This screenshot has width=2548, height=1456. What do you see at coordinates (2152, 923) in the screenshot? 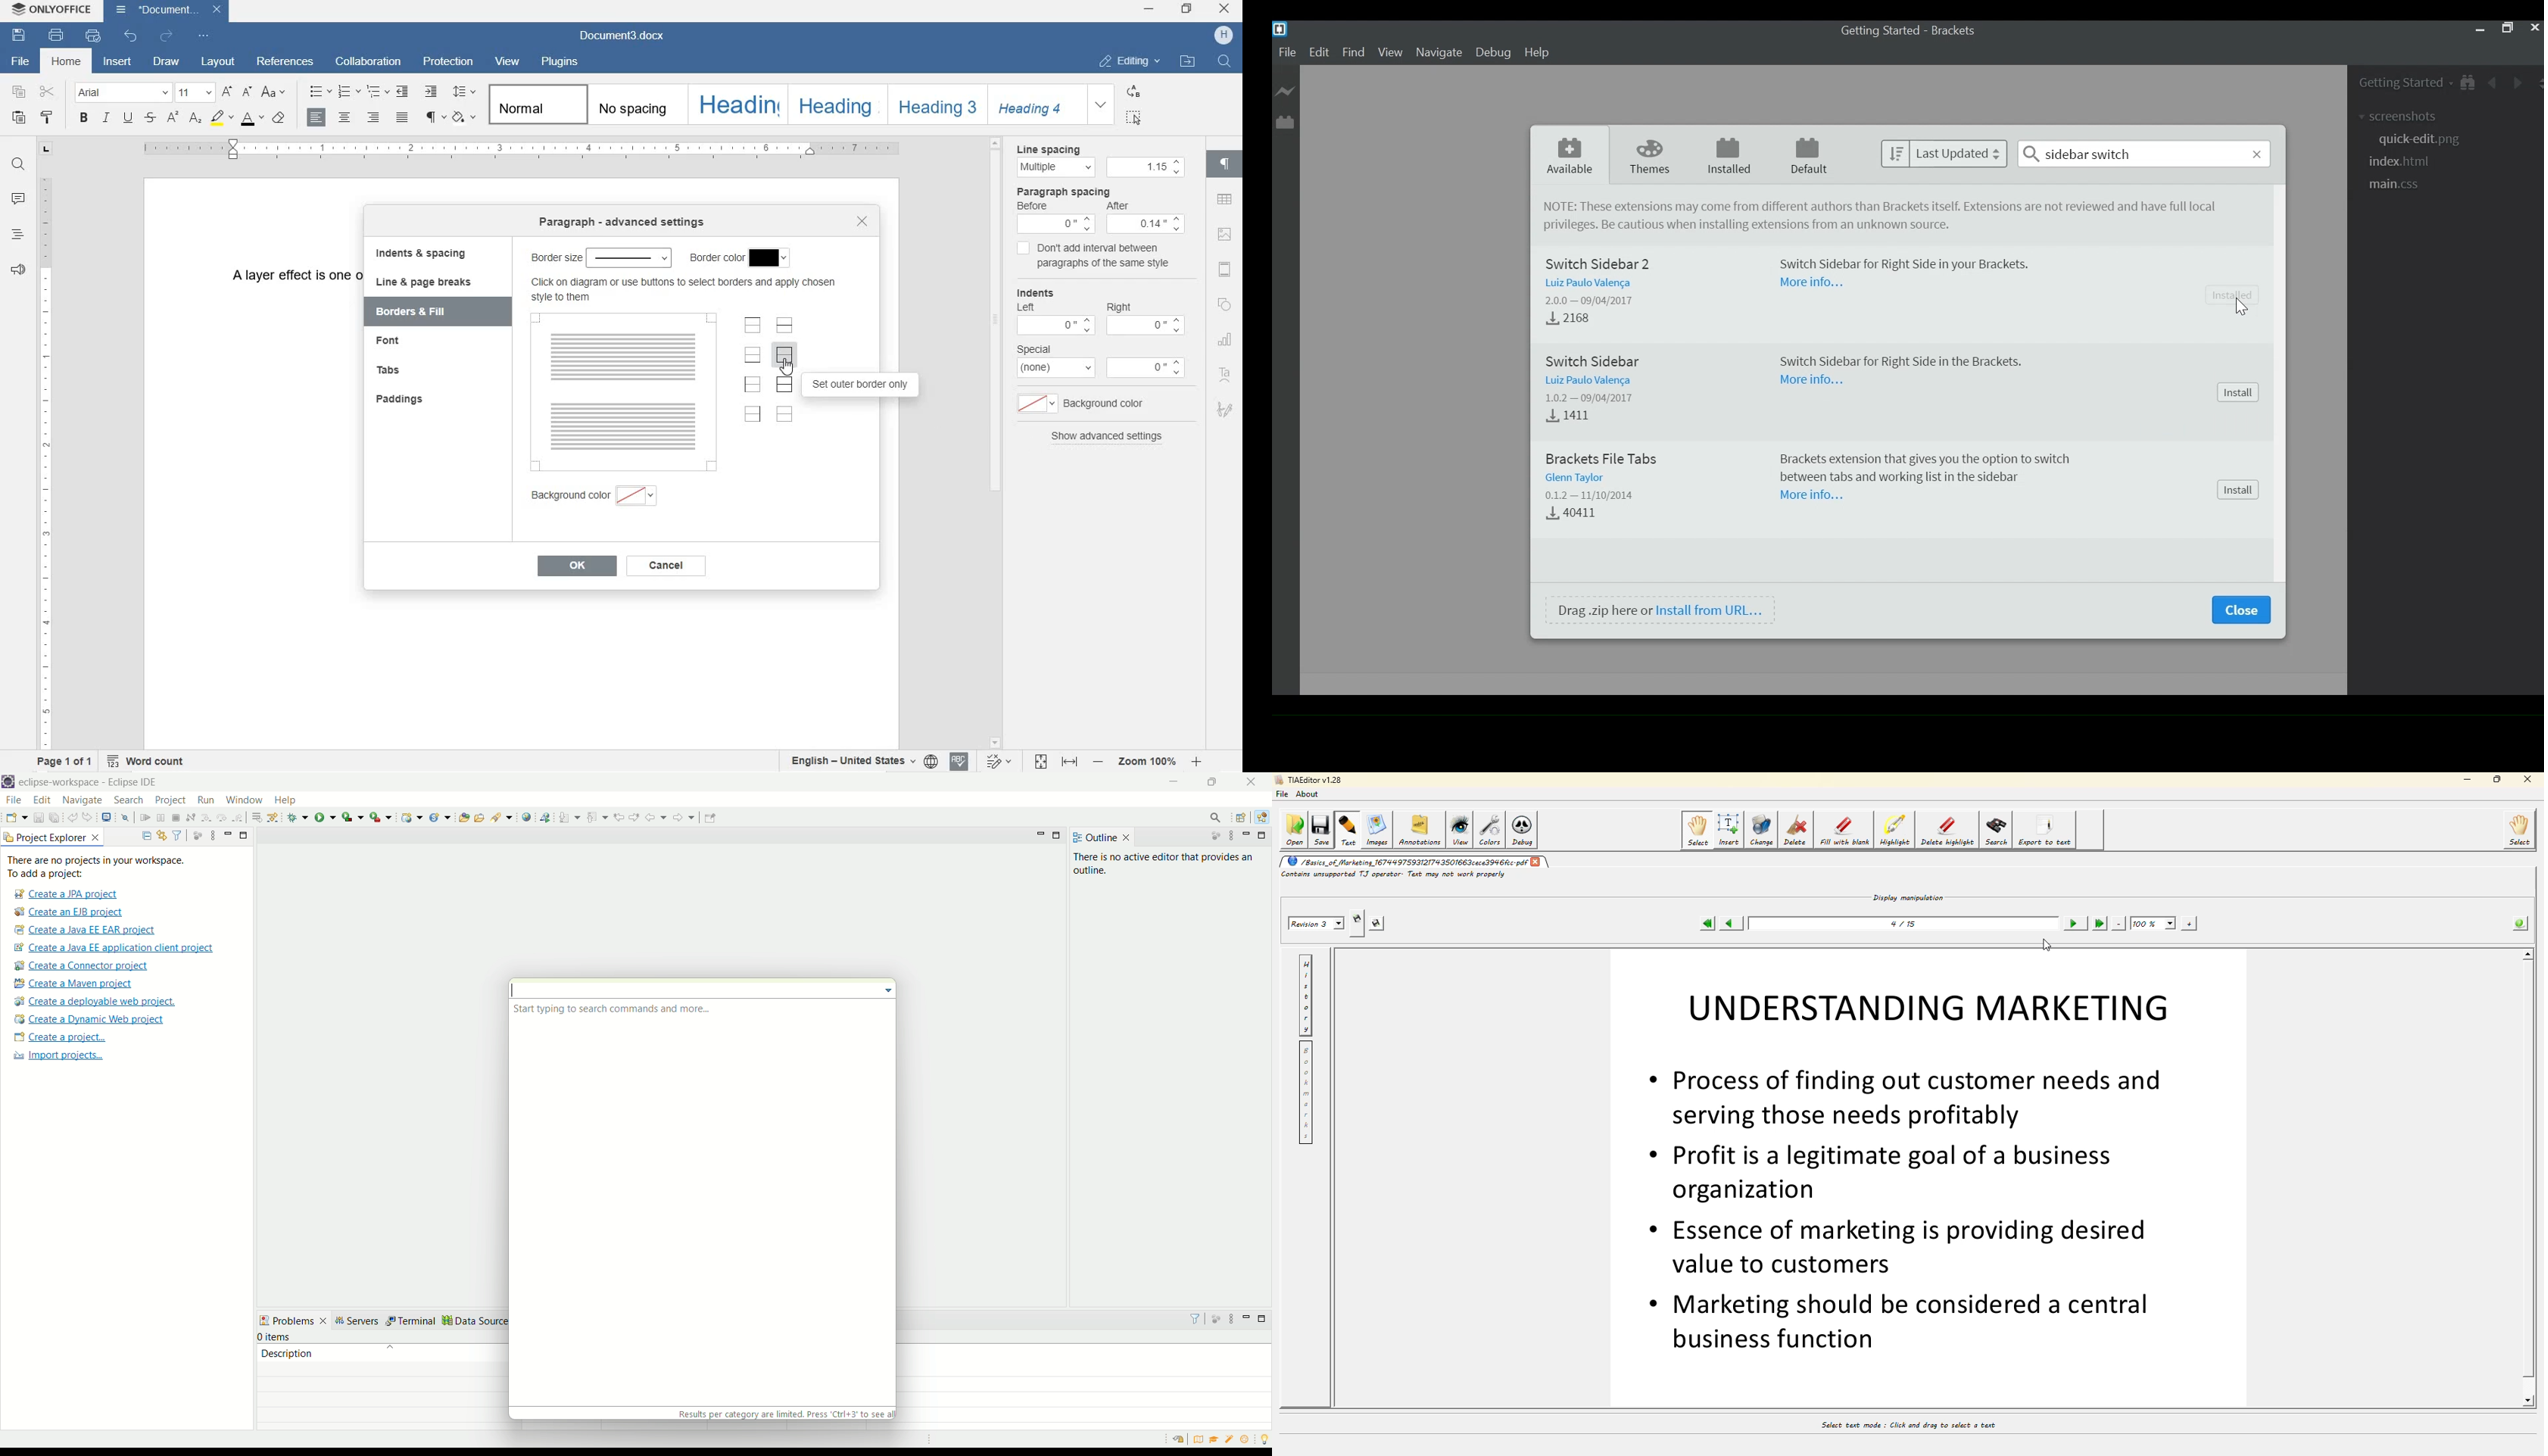
I see `150%` at bounding box center [2152, 923].